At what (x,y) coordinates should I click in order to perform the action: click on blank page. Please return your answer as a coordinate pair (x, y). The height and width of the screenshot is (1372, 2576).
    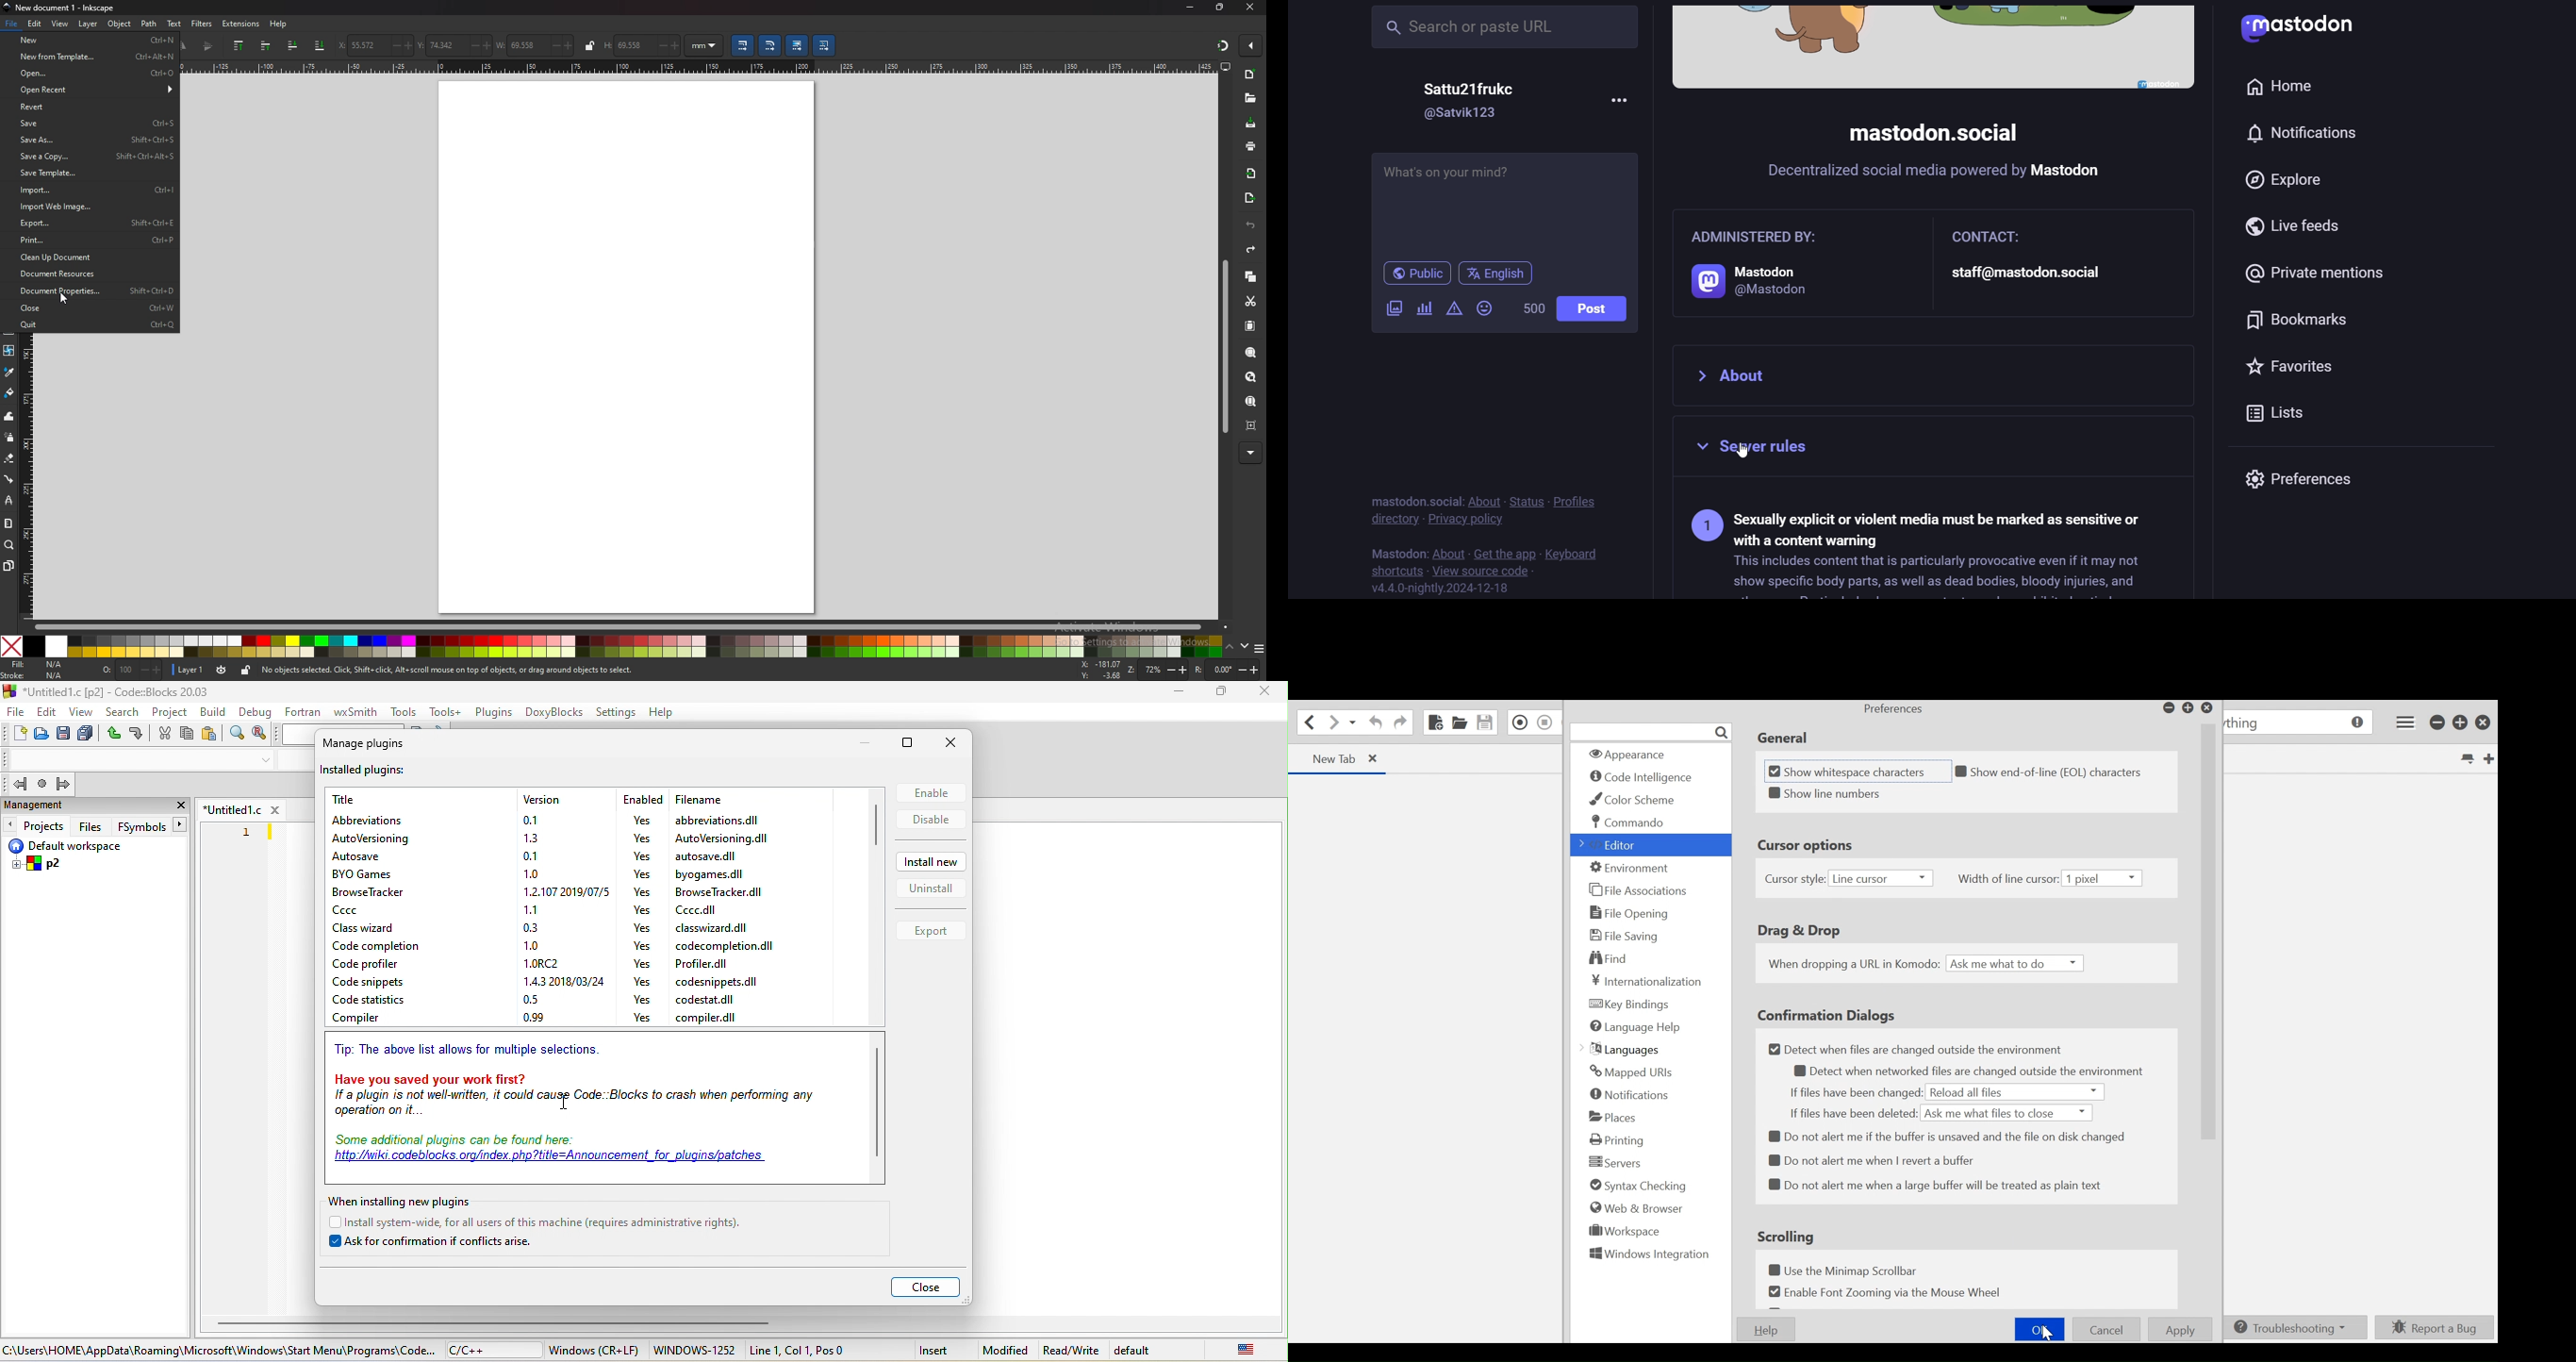
    Looking at the image, I should click on (628, 347).